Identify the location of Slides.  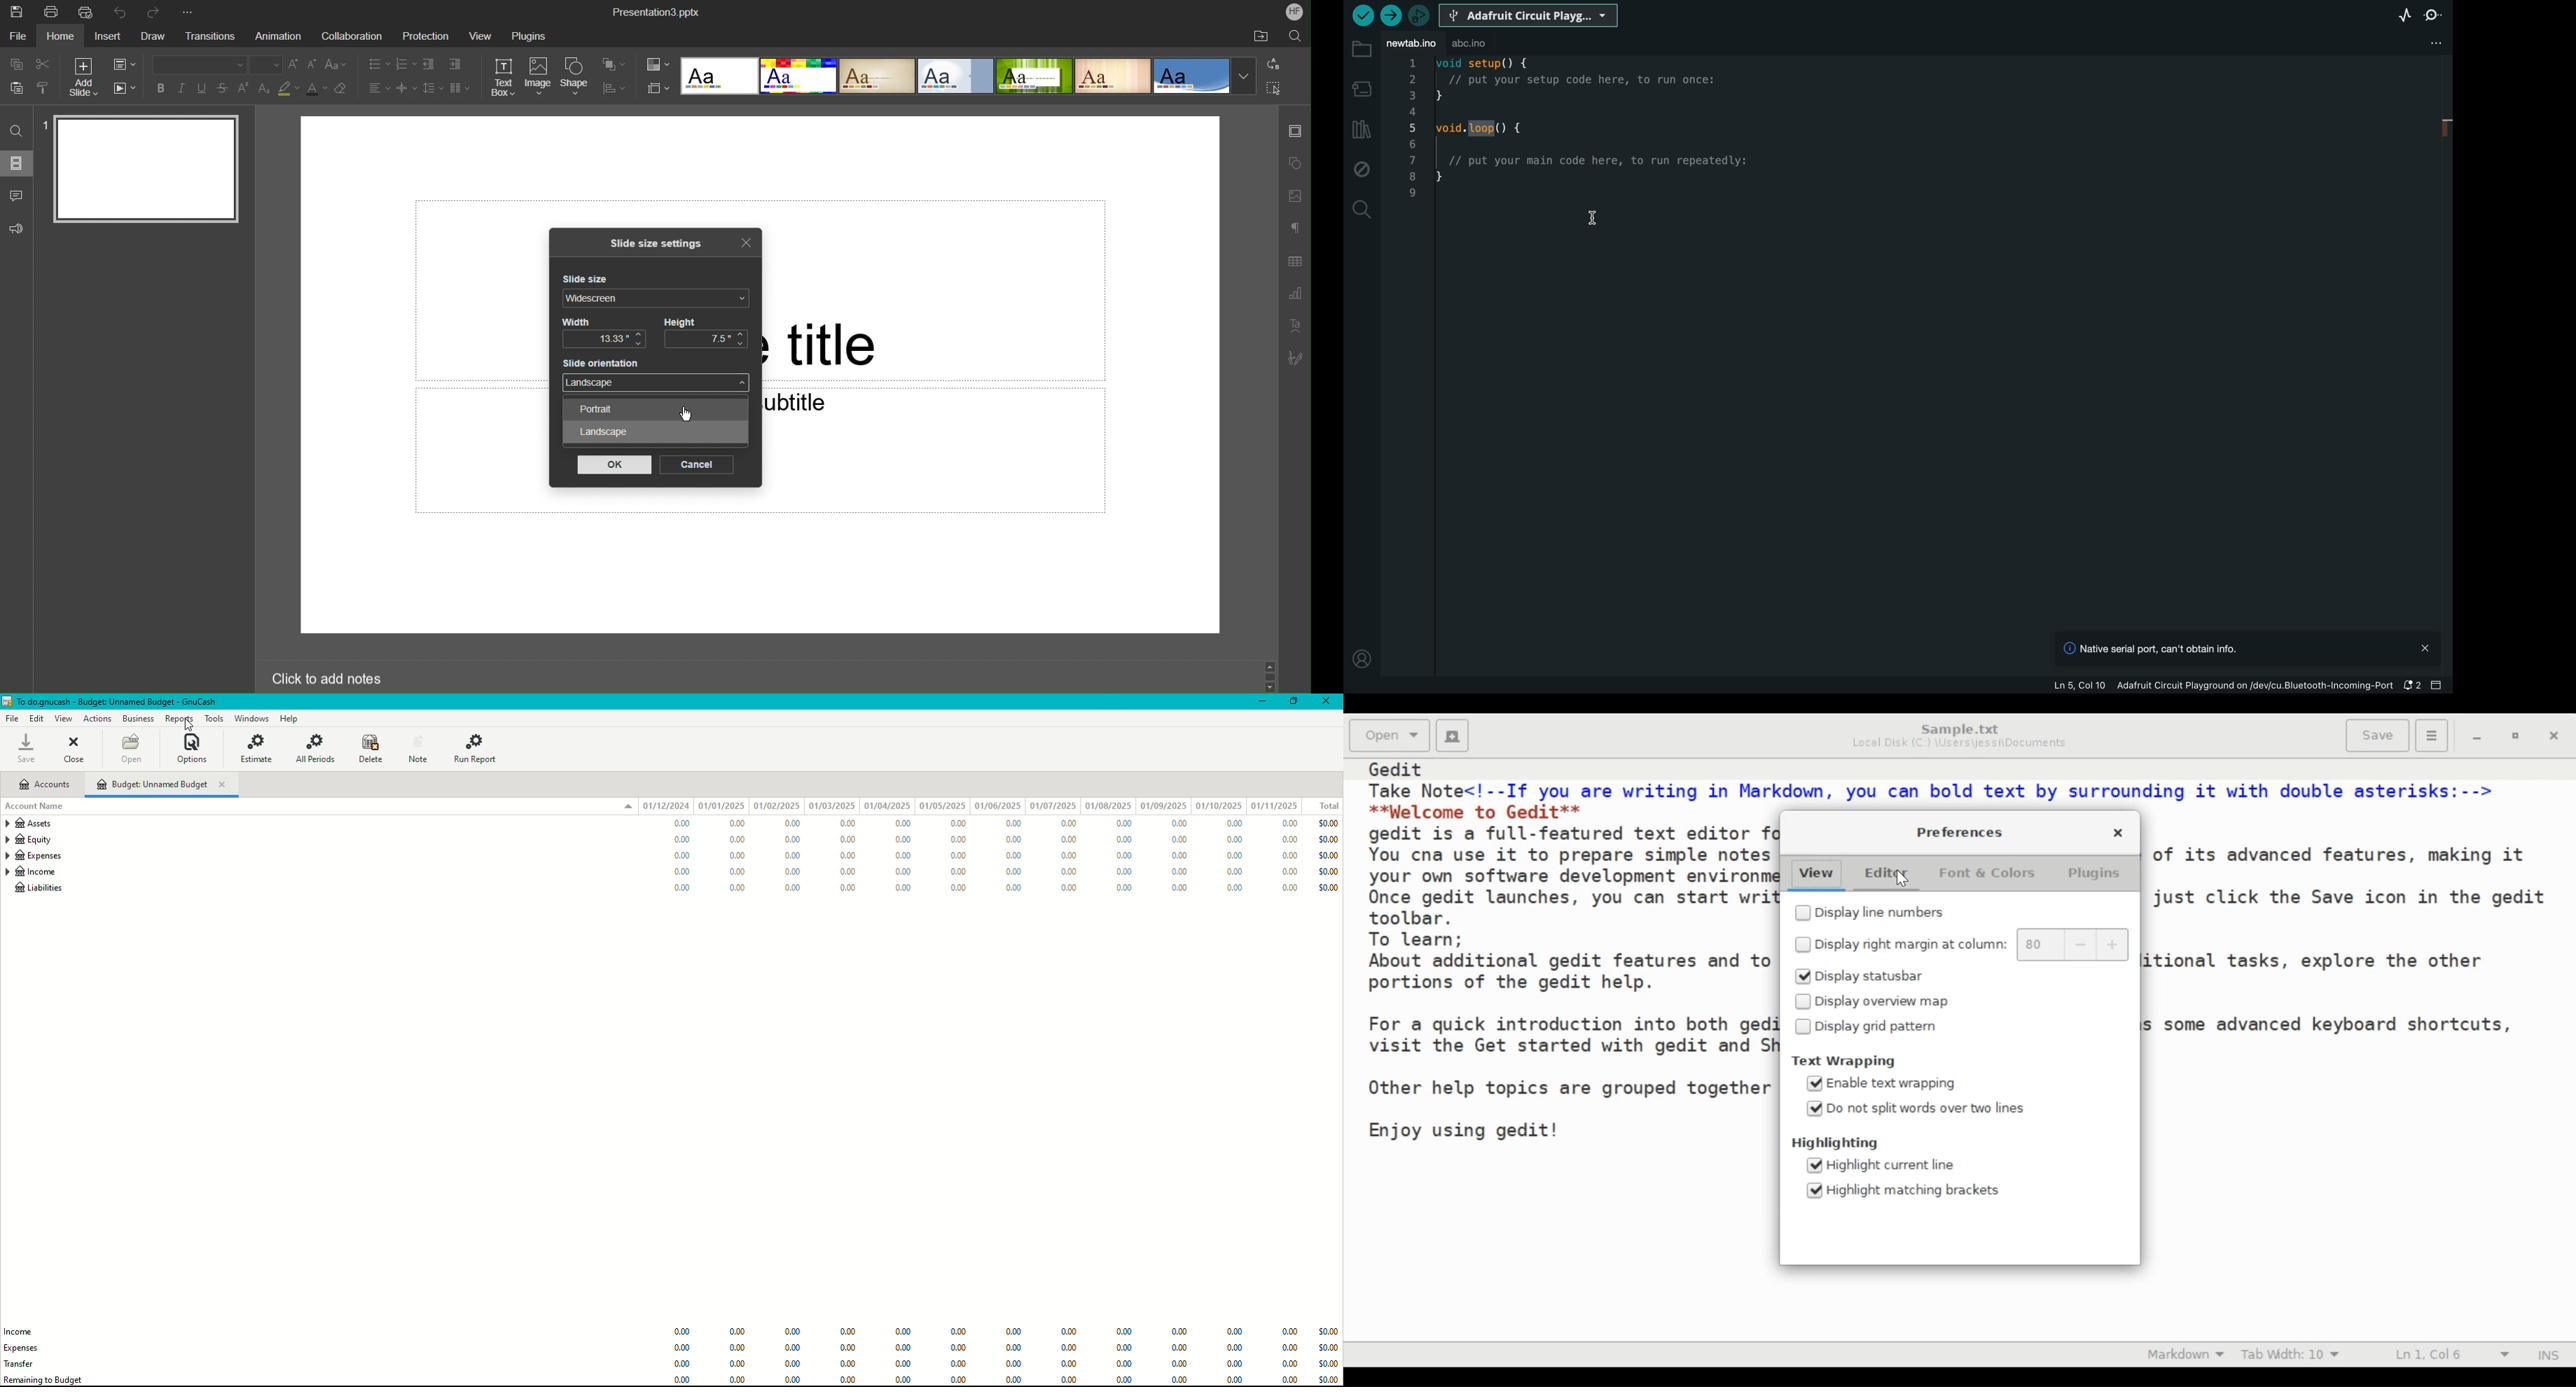
(16, 163).